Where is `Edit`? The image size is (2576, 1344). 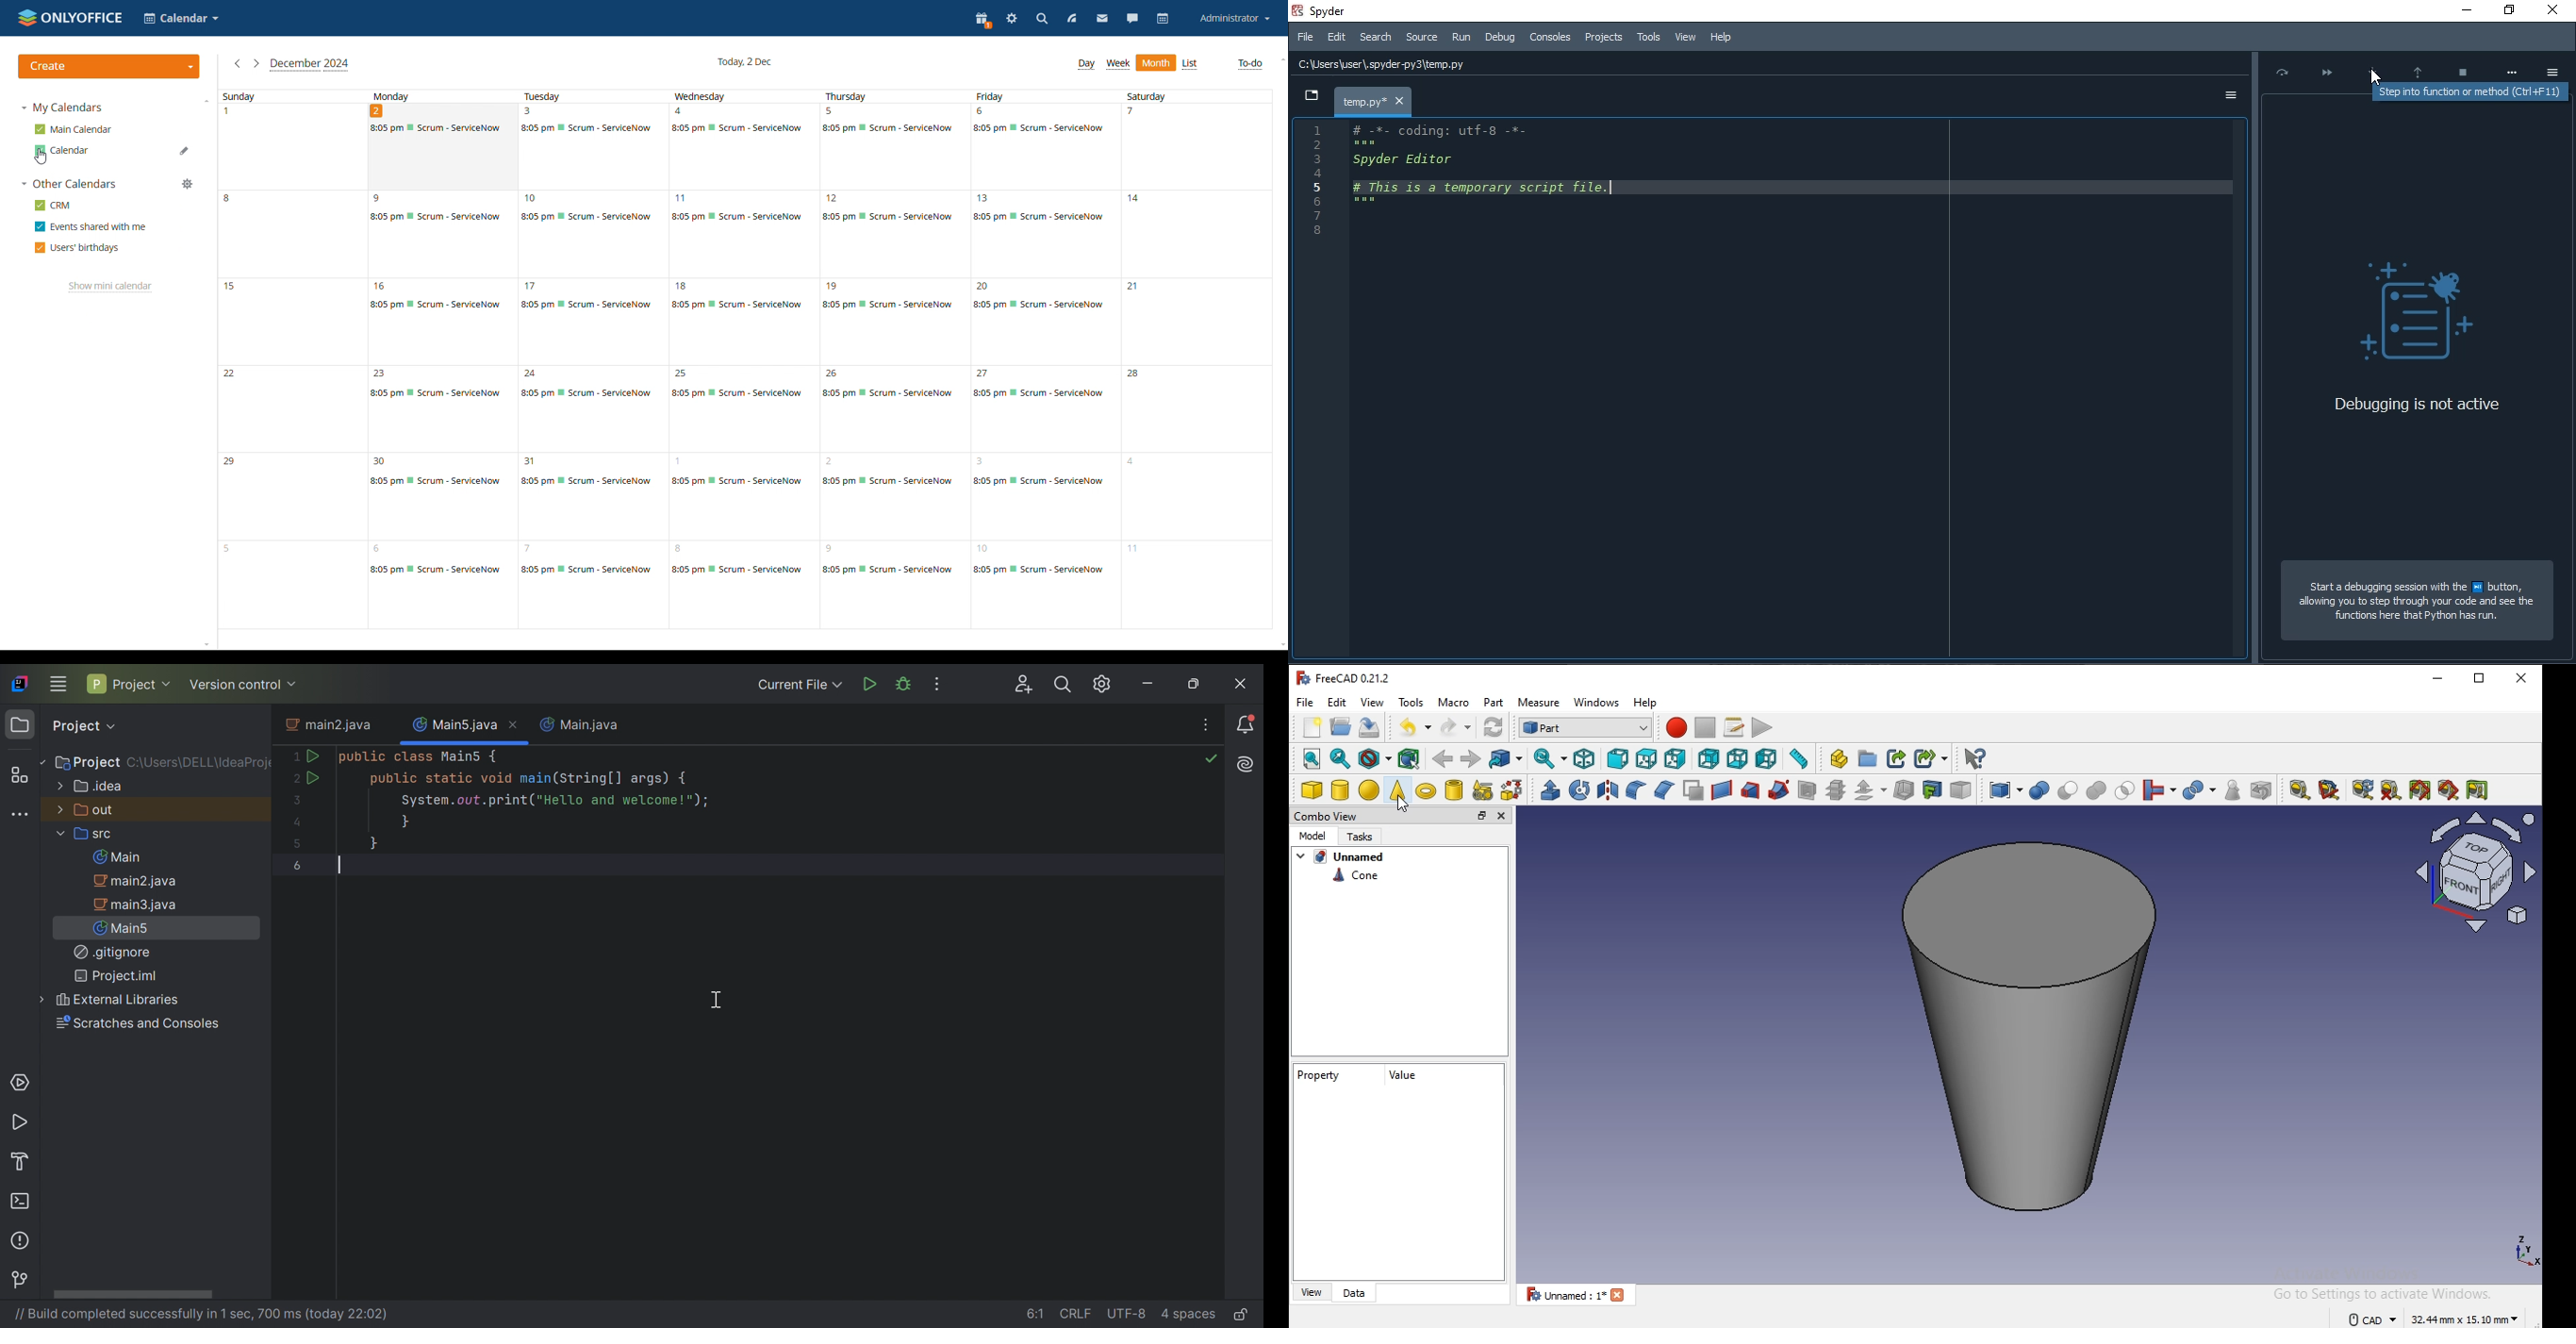 Edit is located at coordinates (1338, 36).